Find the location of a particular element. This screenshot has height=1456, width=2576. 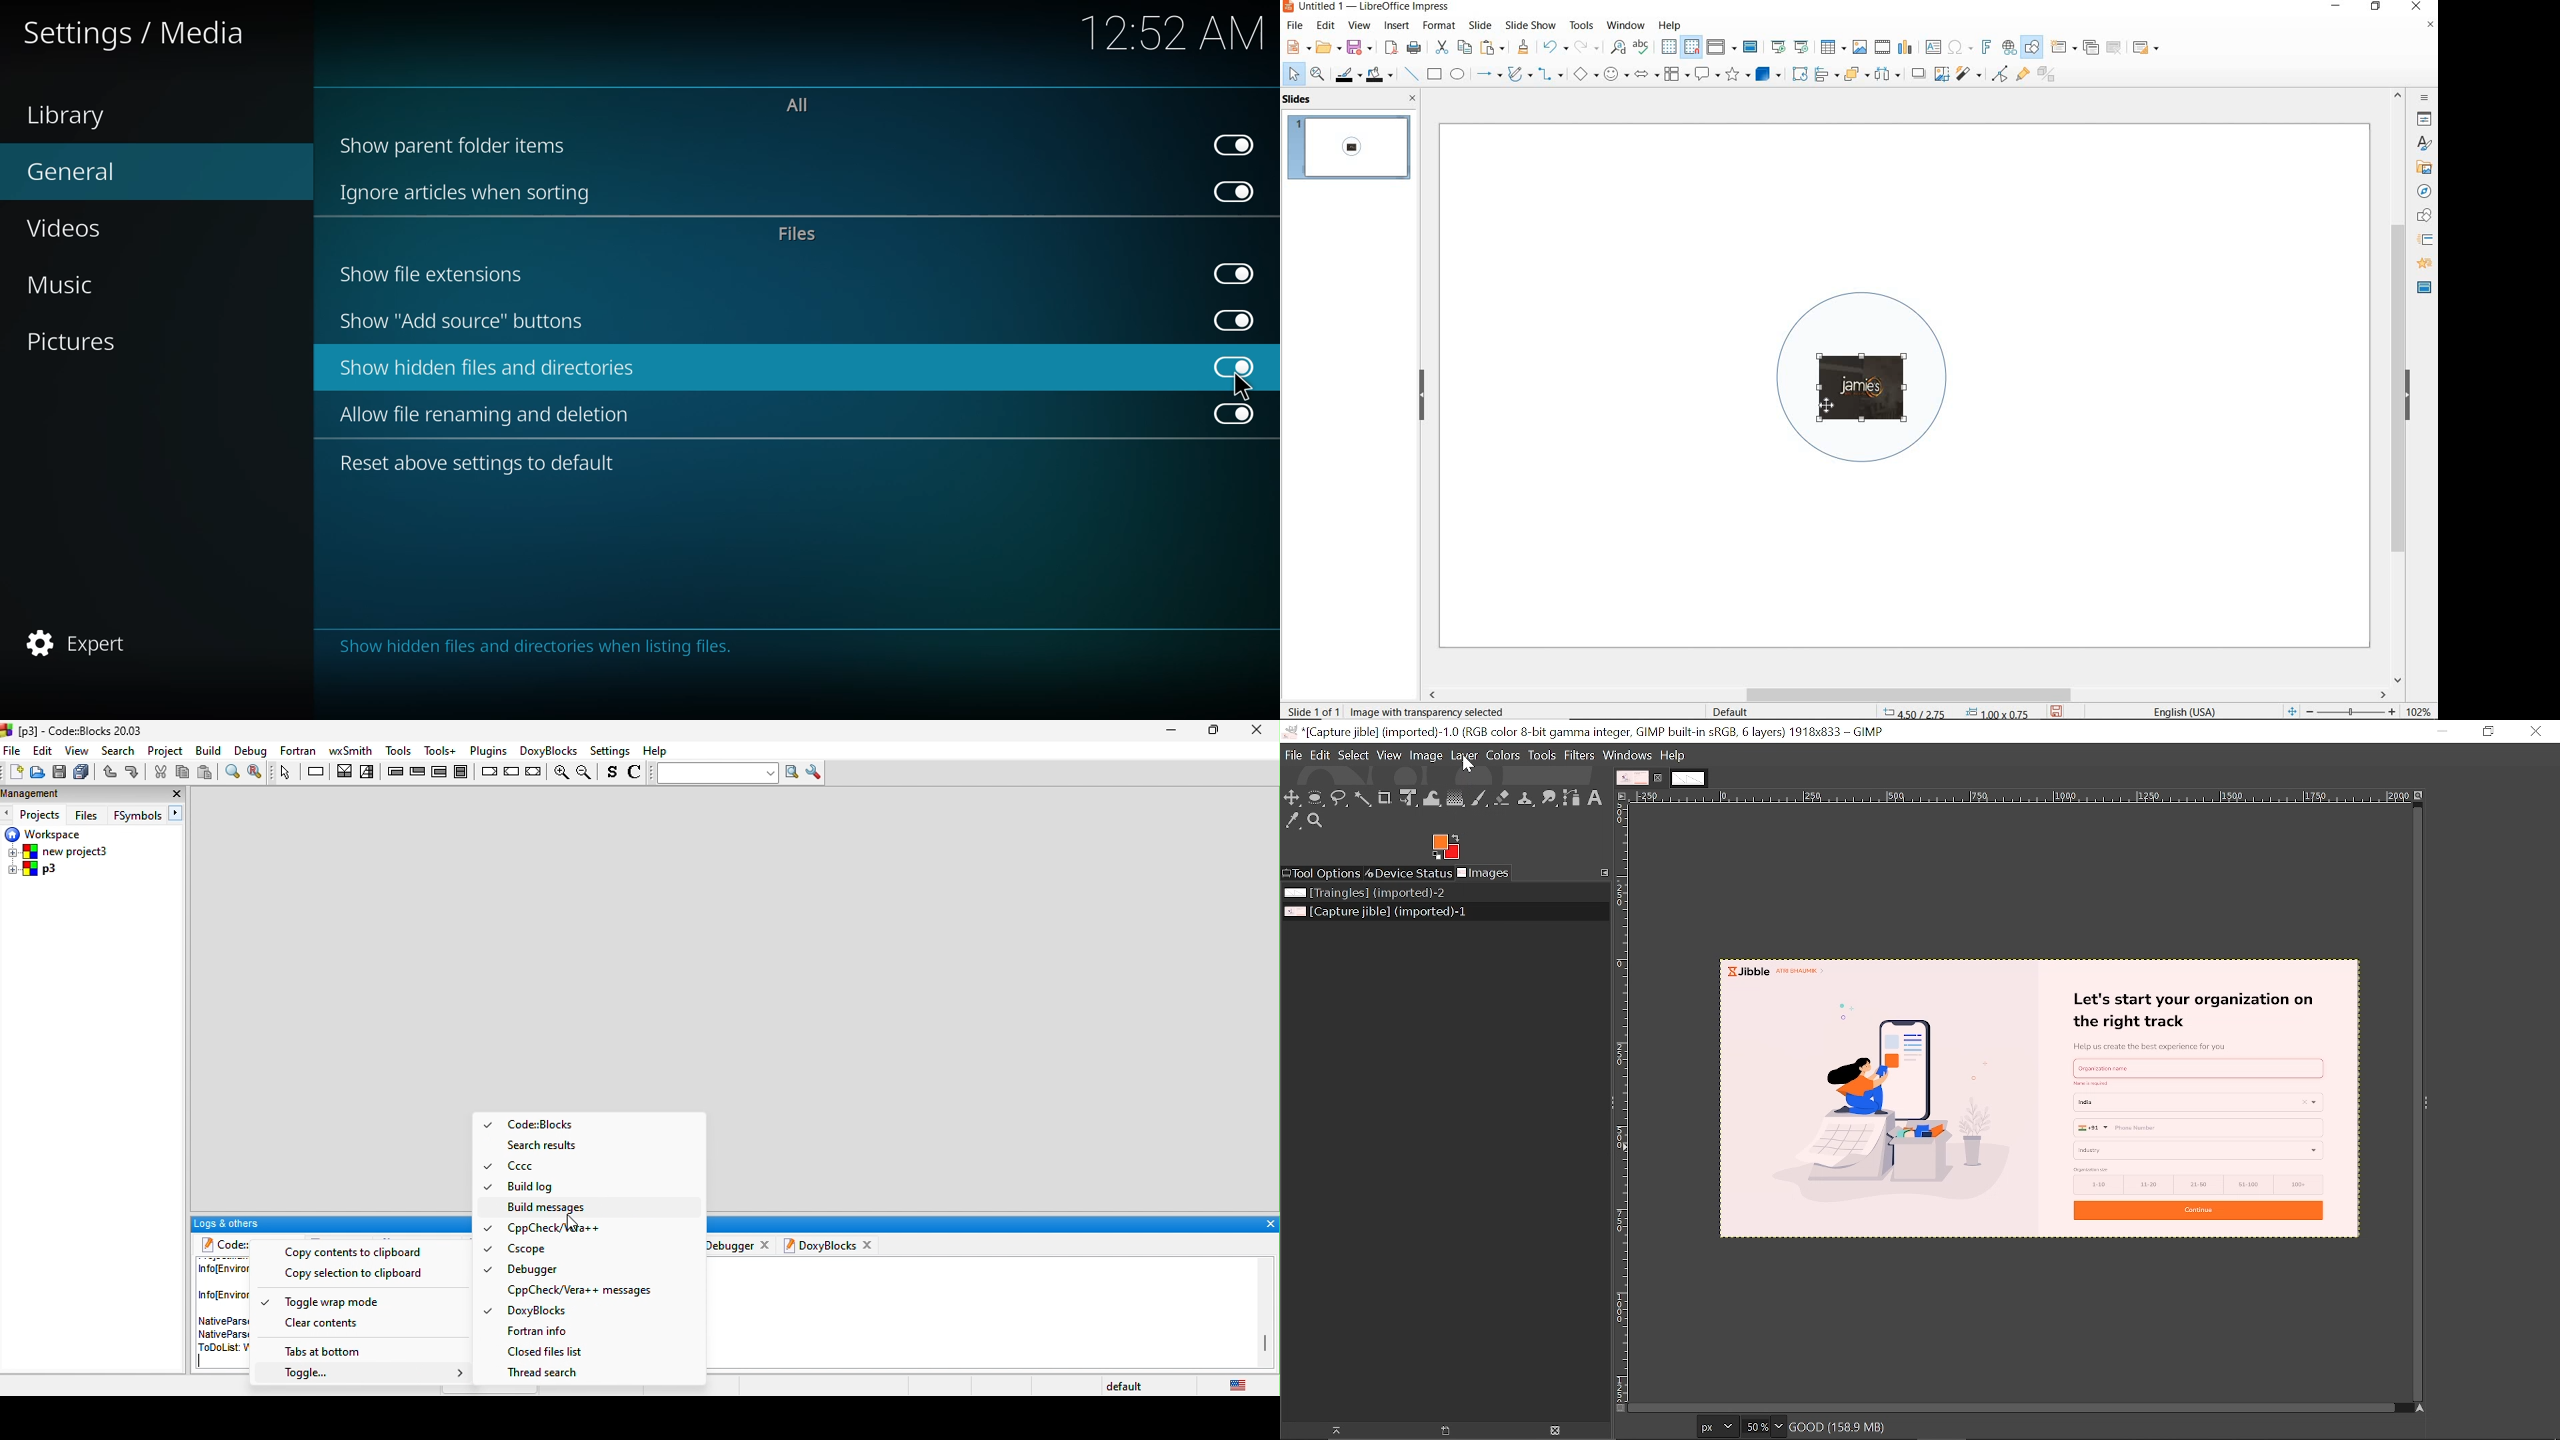

close is located at coordinates (1256, 729).